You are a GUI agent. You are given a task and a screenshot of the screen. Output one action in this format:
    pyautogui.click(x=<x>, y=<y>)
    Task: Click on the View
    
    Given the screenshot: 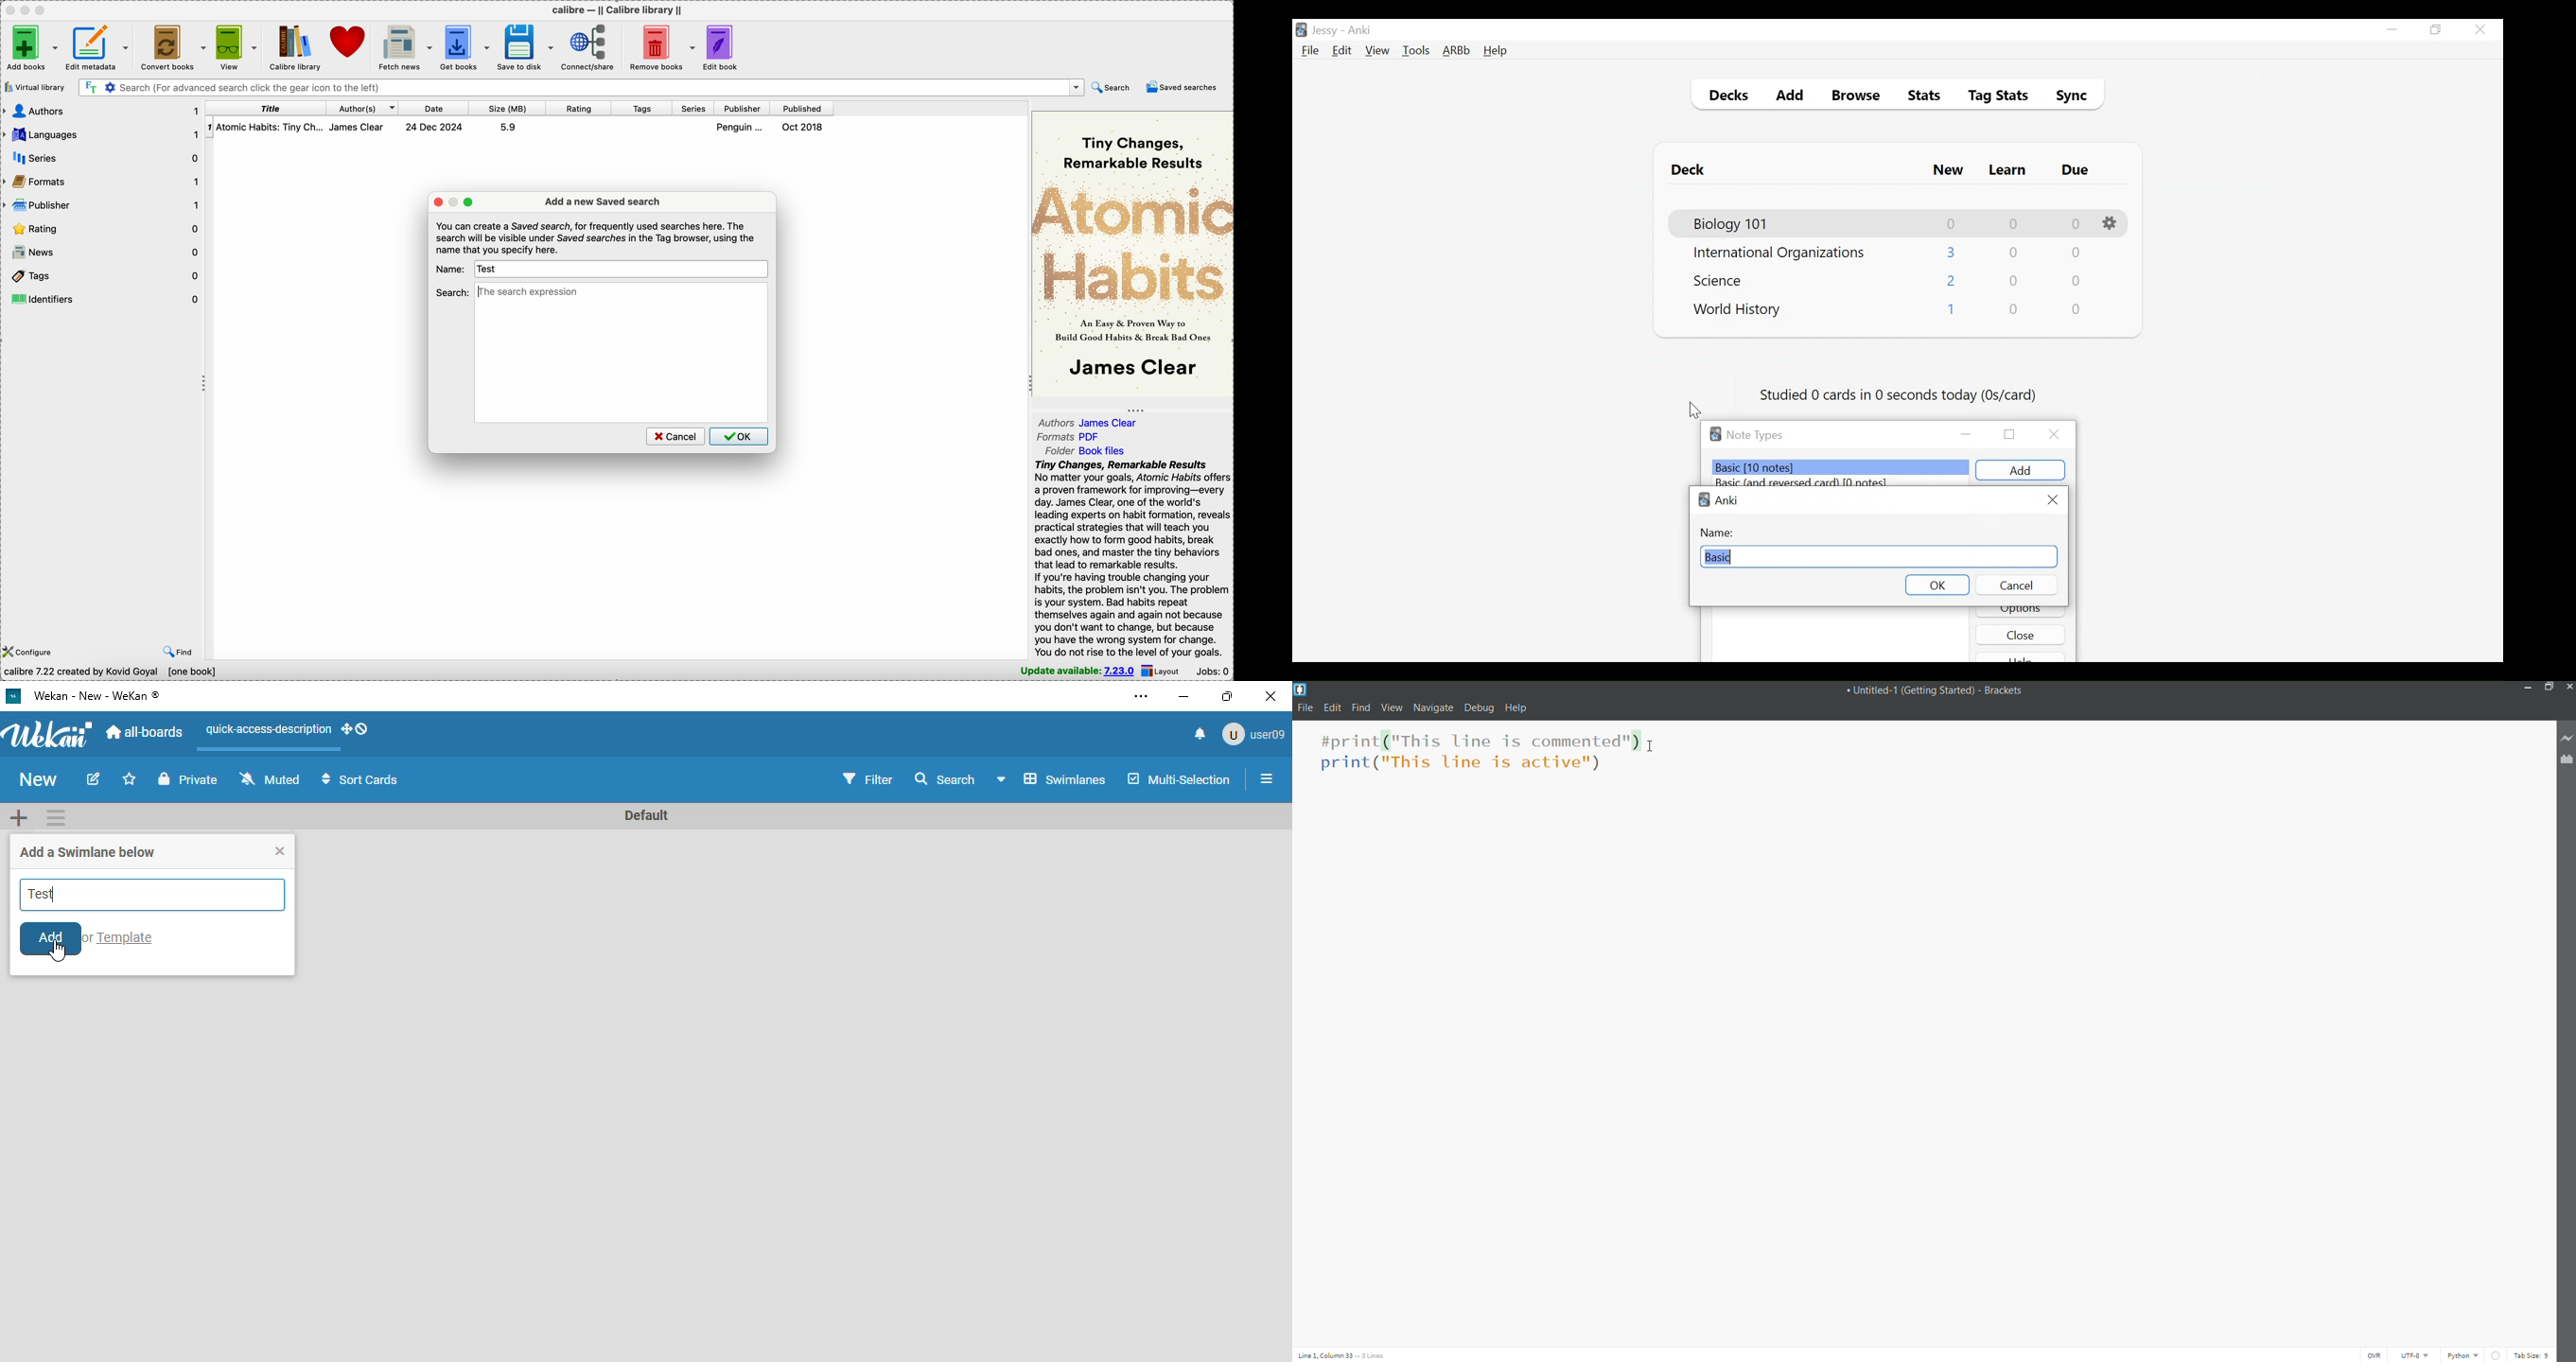 What is the action you would take?
    pyautogui.click(x=1391, y=708)
    